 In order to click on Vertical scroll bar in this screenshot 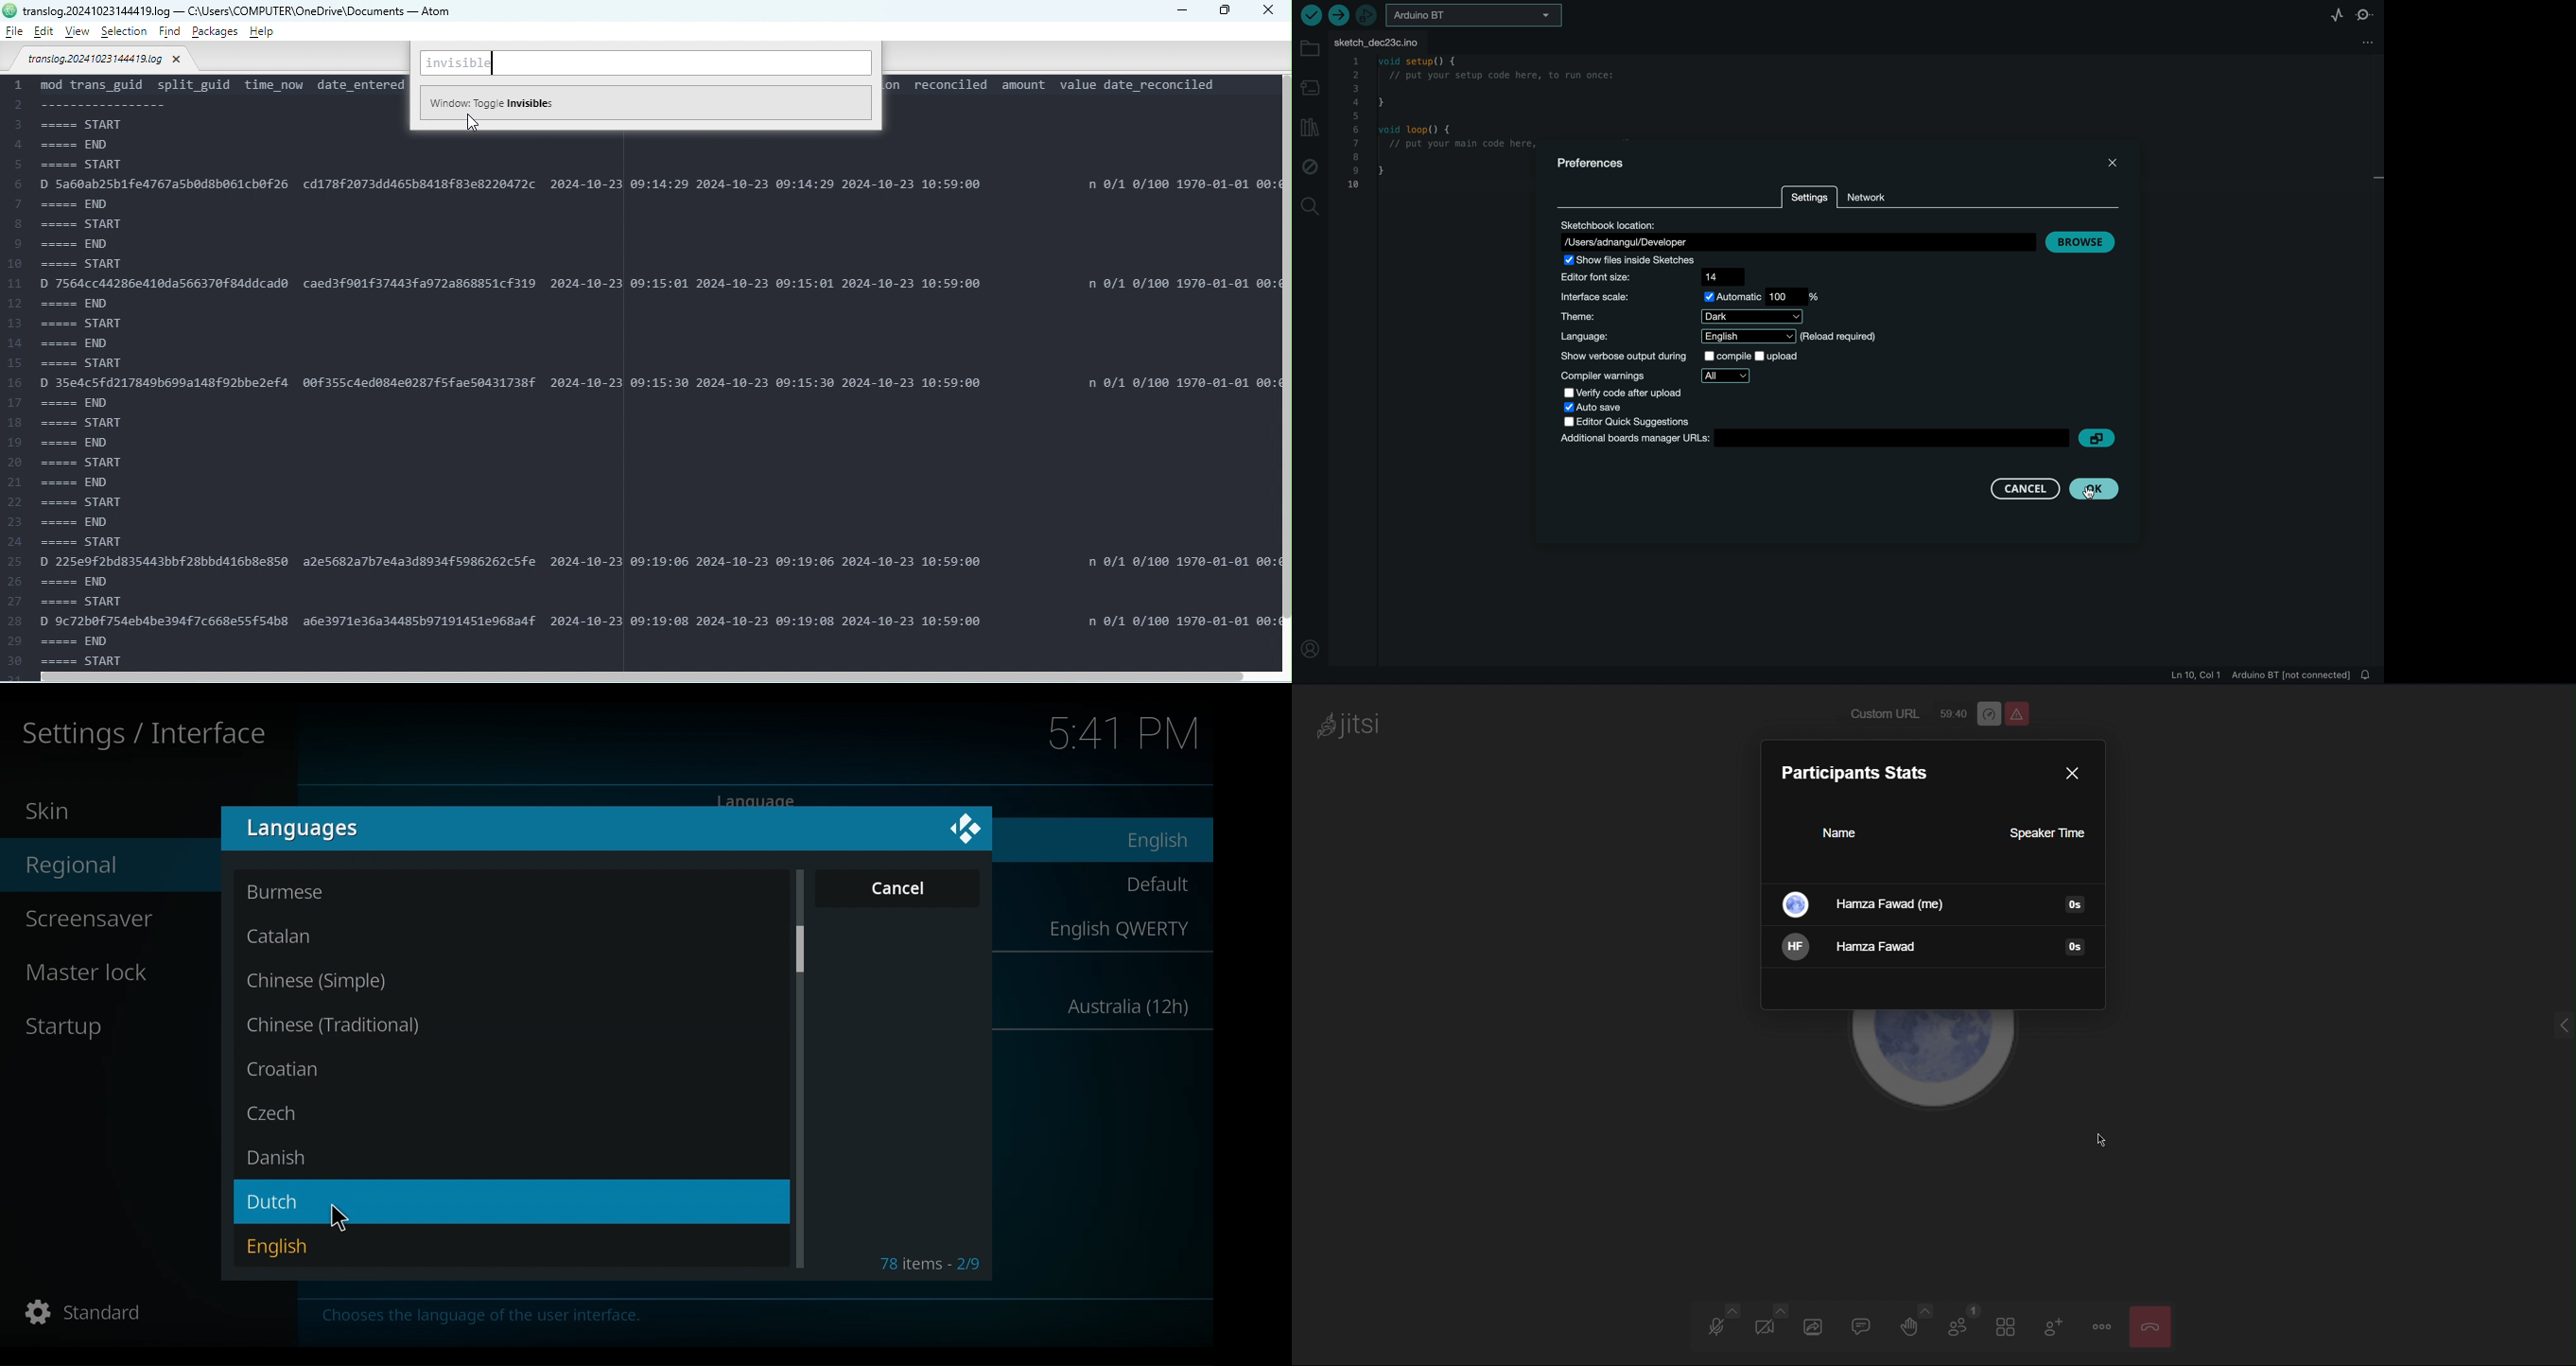, I will do `click(1284, 375)`.